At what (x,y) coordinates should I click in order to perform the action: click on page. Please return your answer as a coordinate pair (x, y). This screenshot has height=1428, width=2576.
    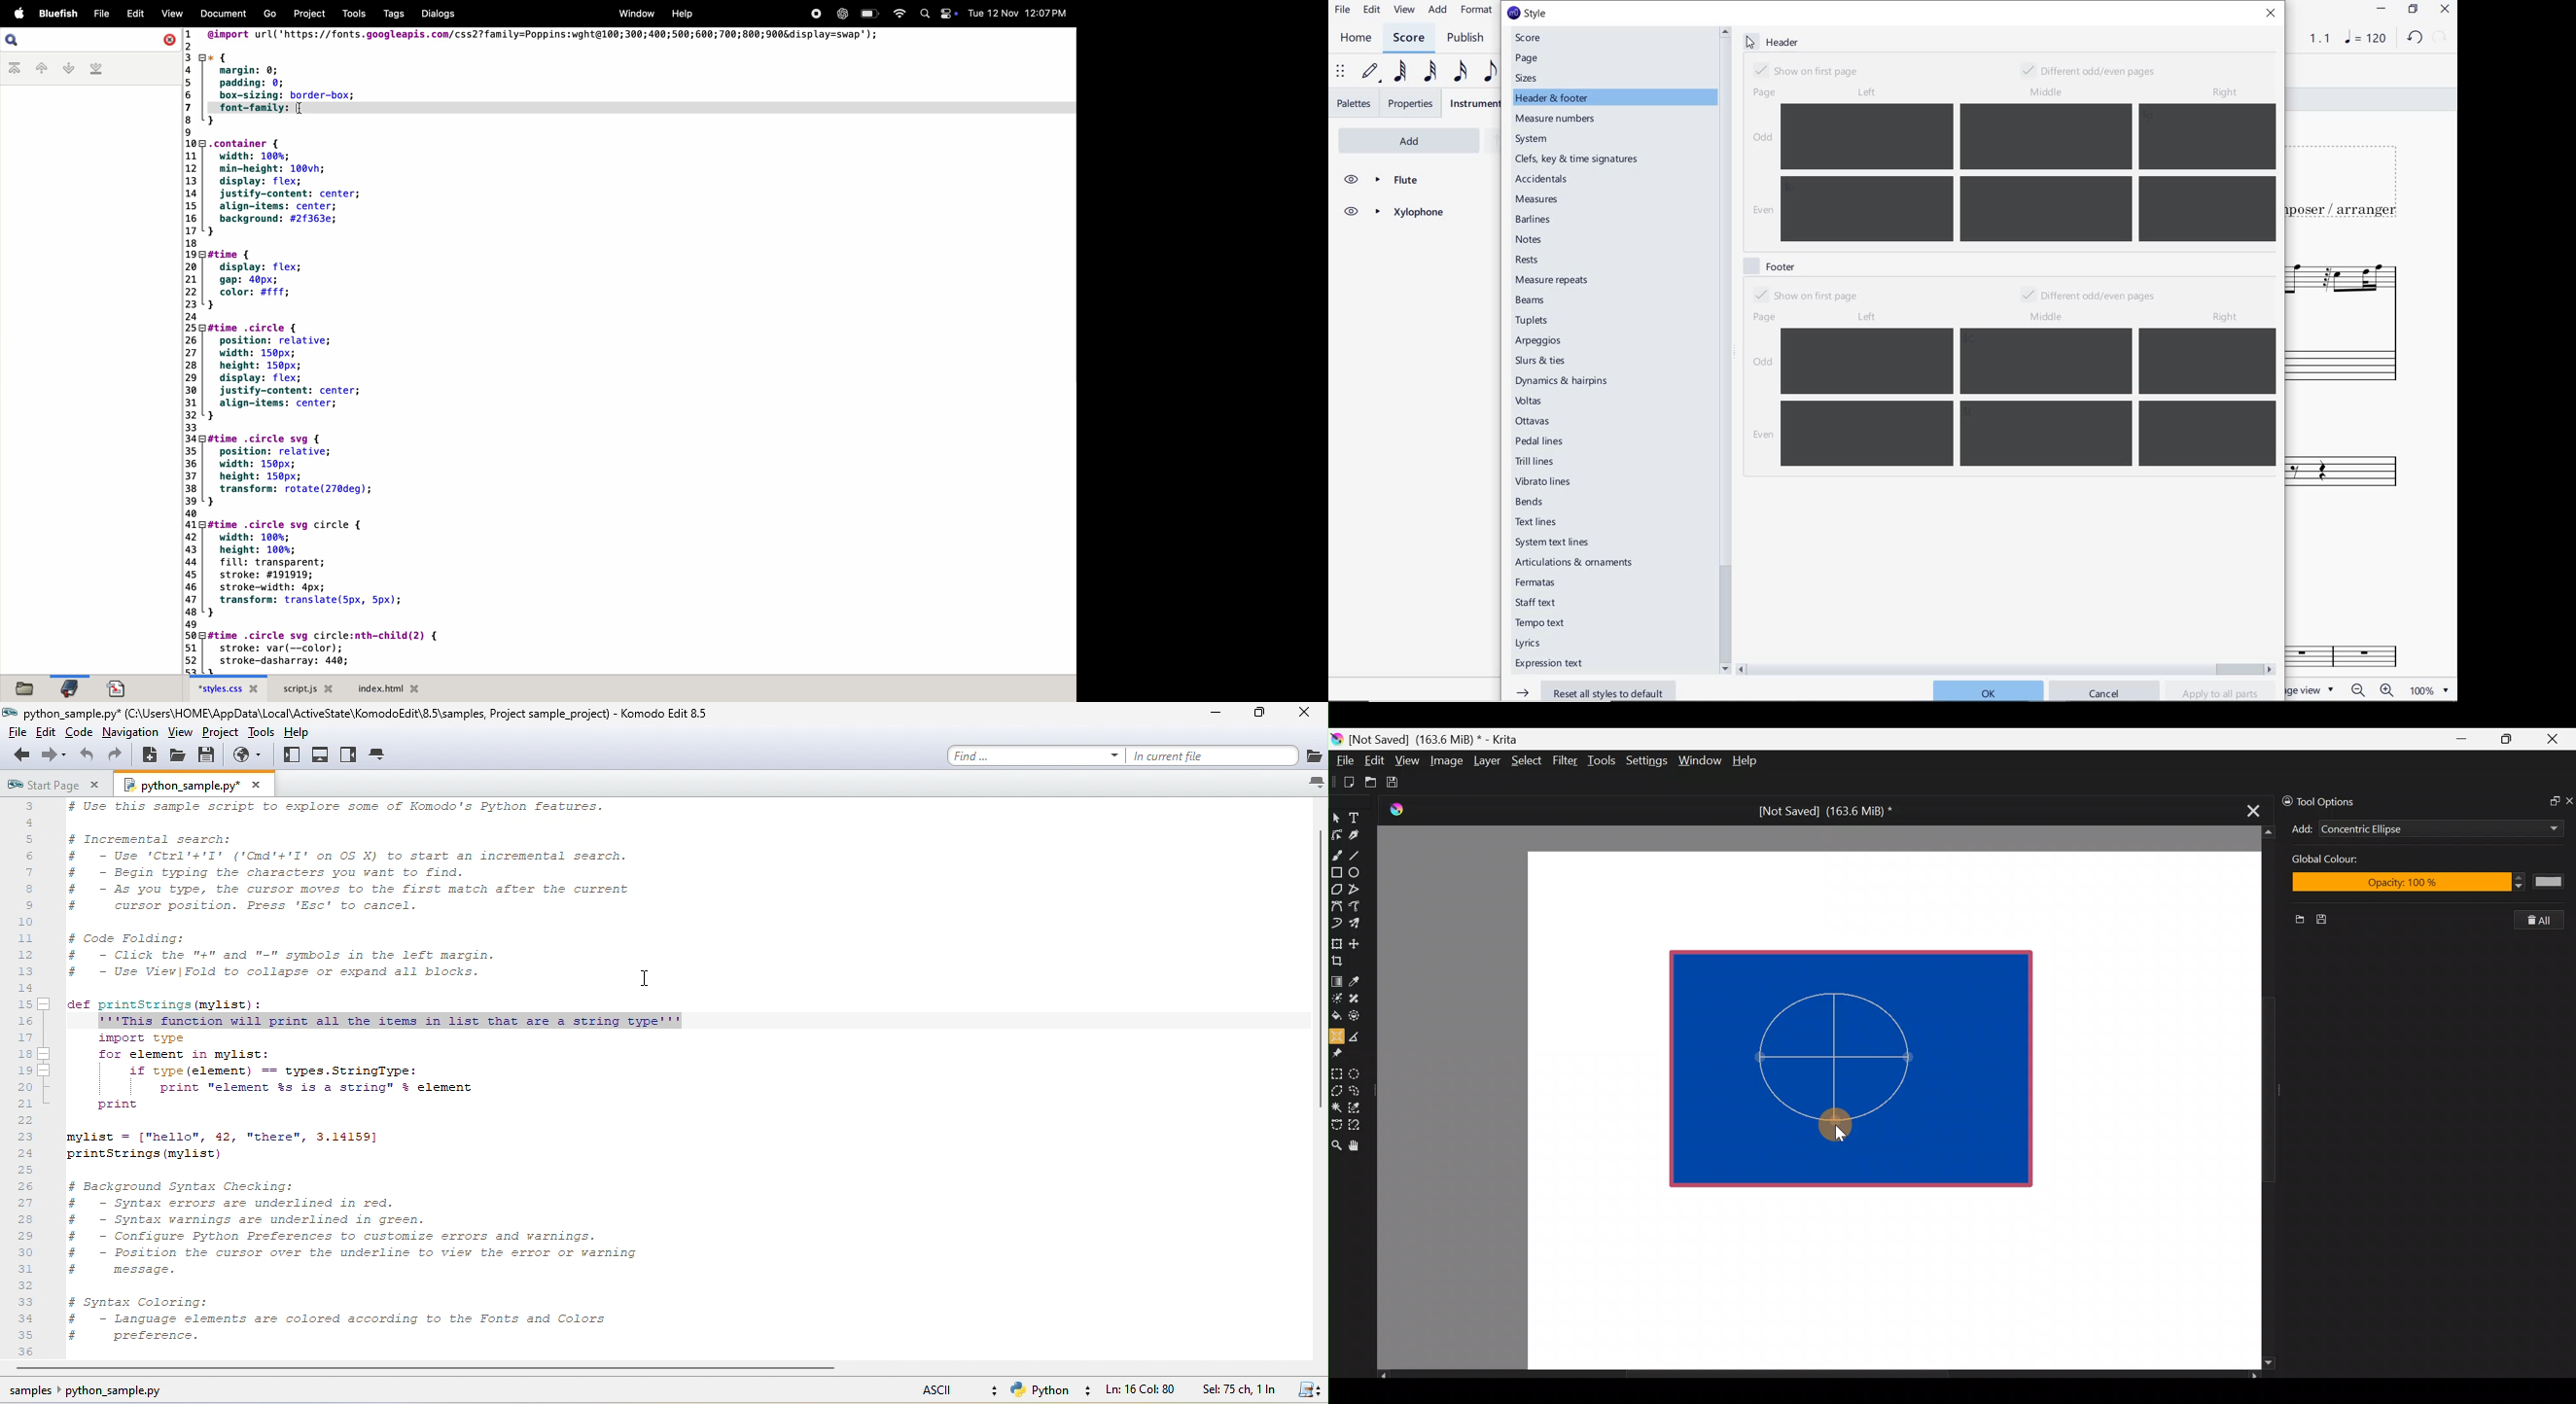
    Looking at the image, I should click on (1762, 93).